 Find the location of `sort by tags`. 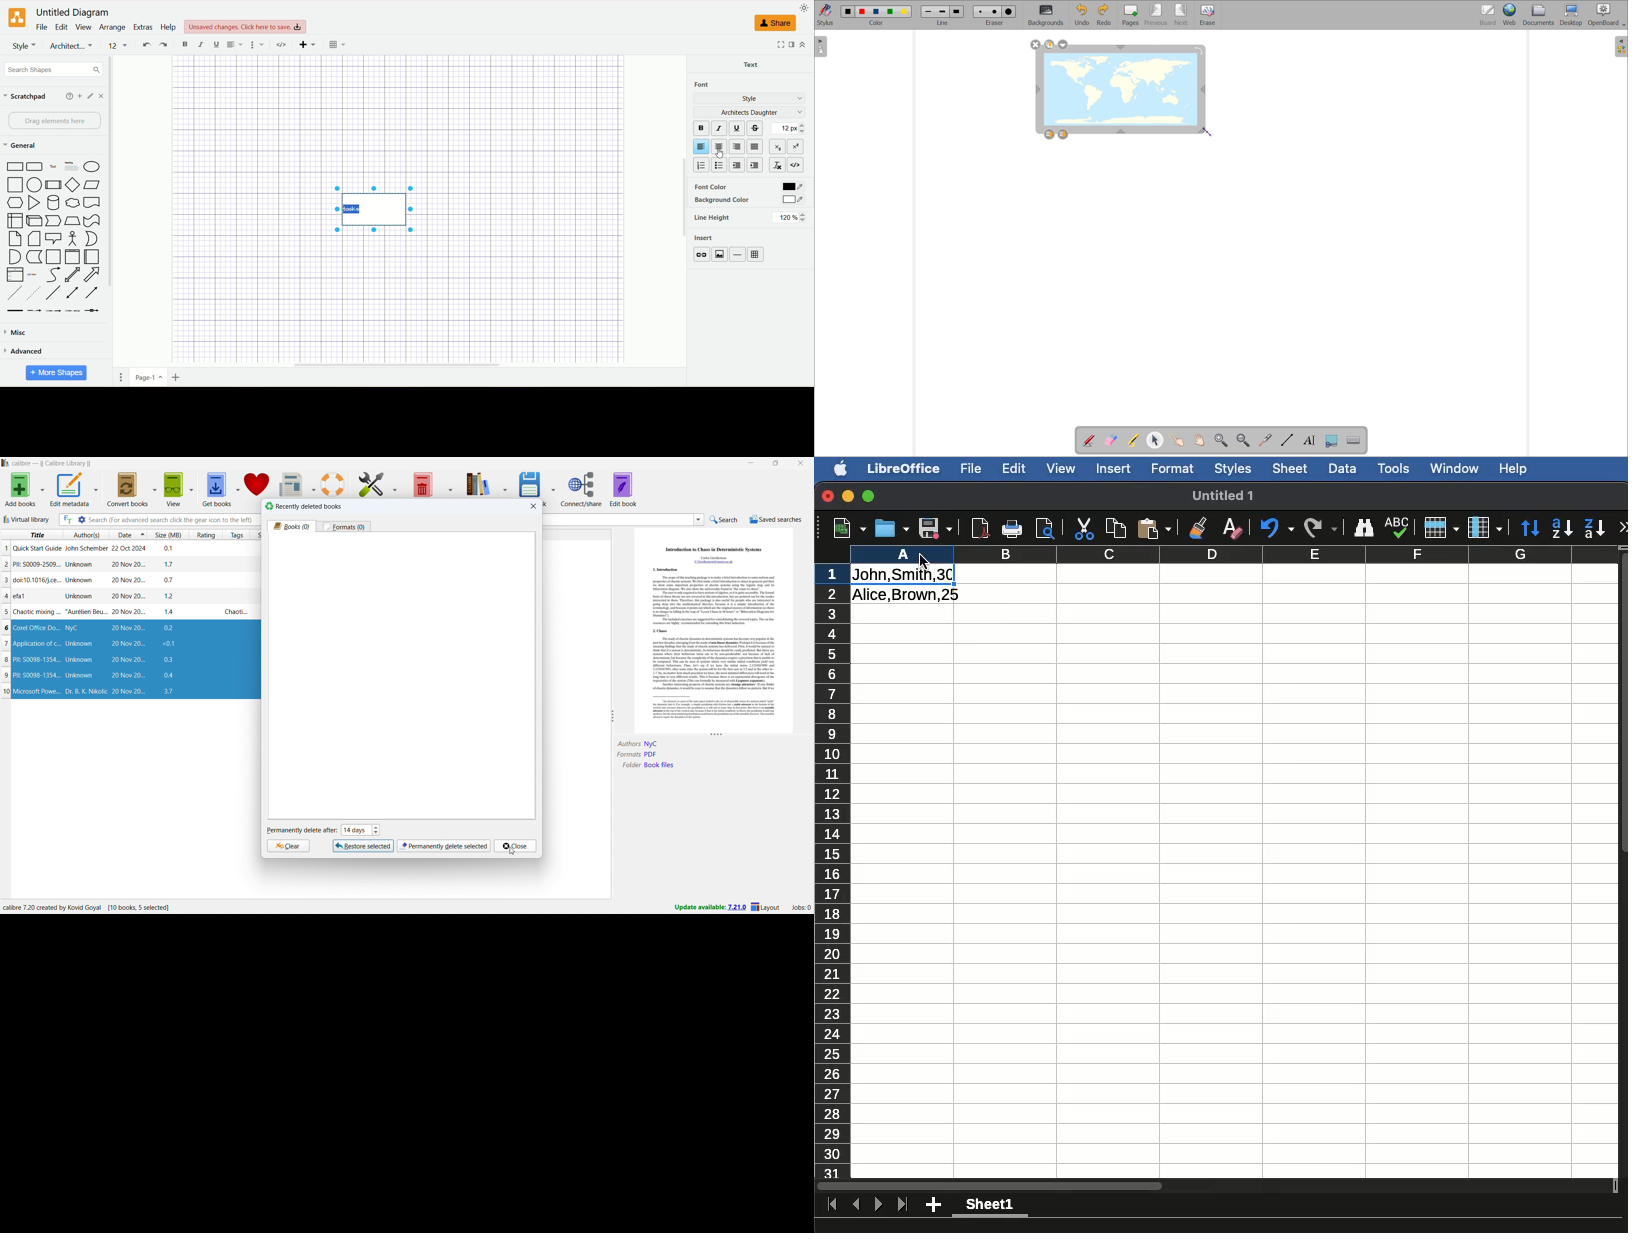

sort by tags is located at coordinates (234, 535).